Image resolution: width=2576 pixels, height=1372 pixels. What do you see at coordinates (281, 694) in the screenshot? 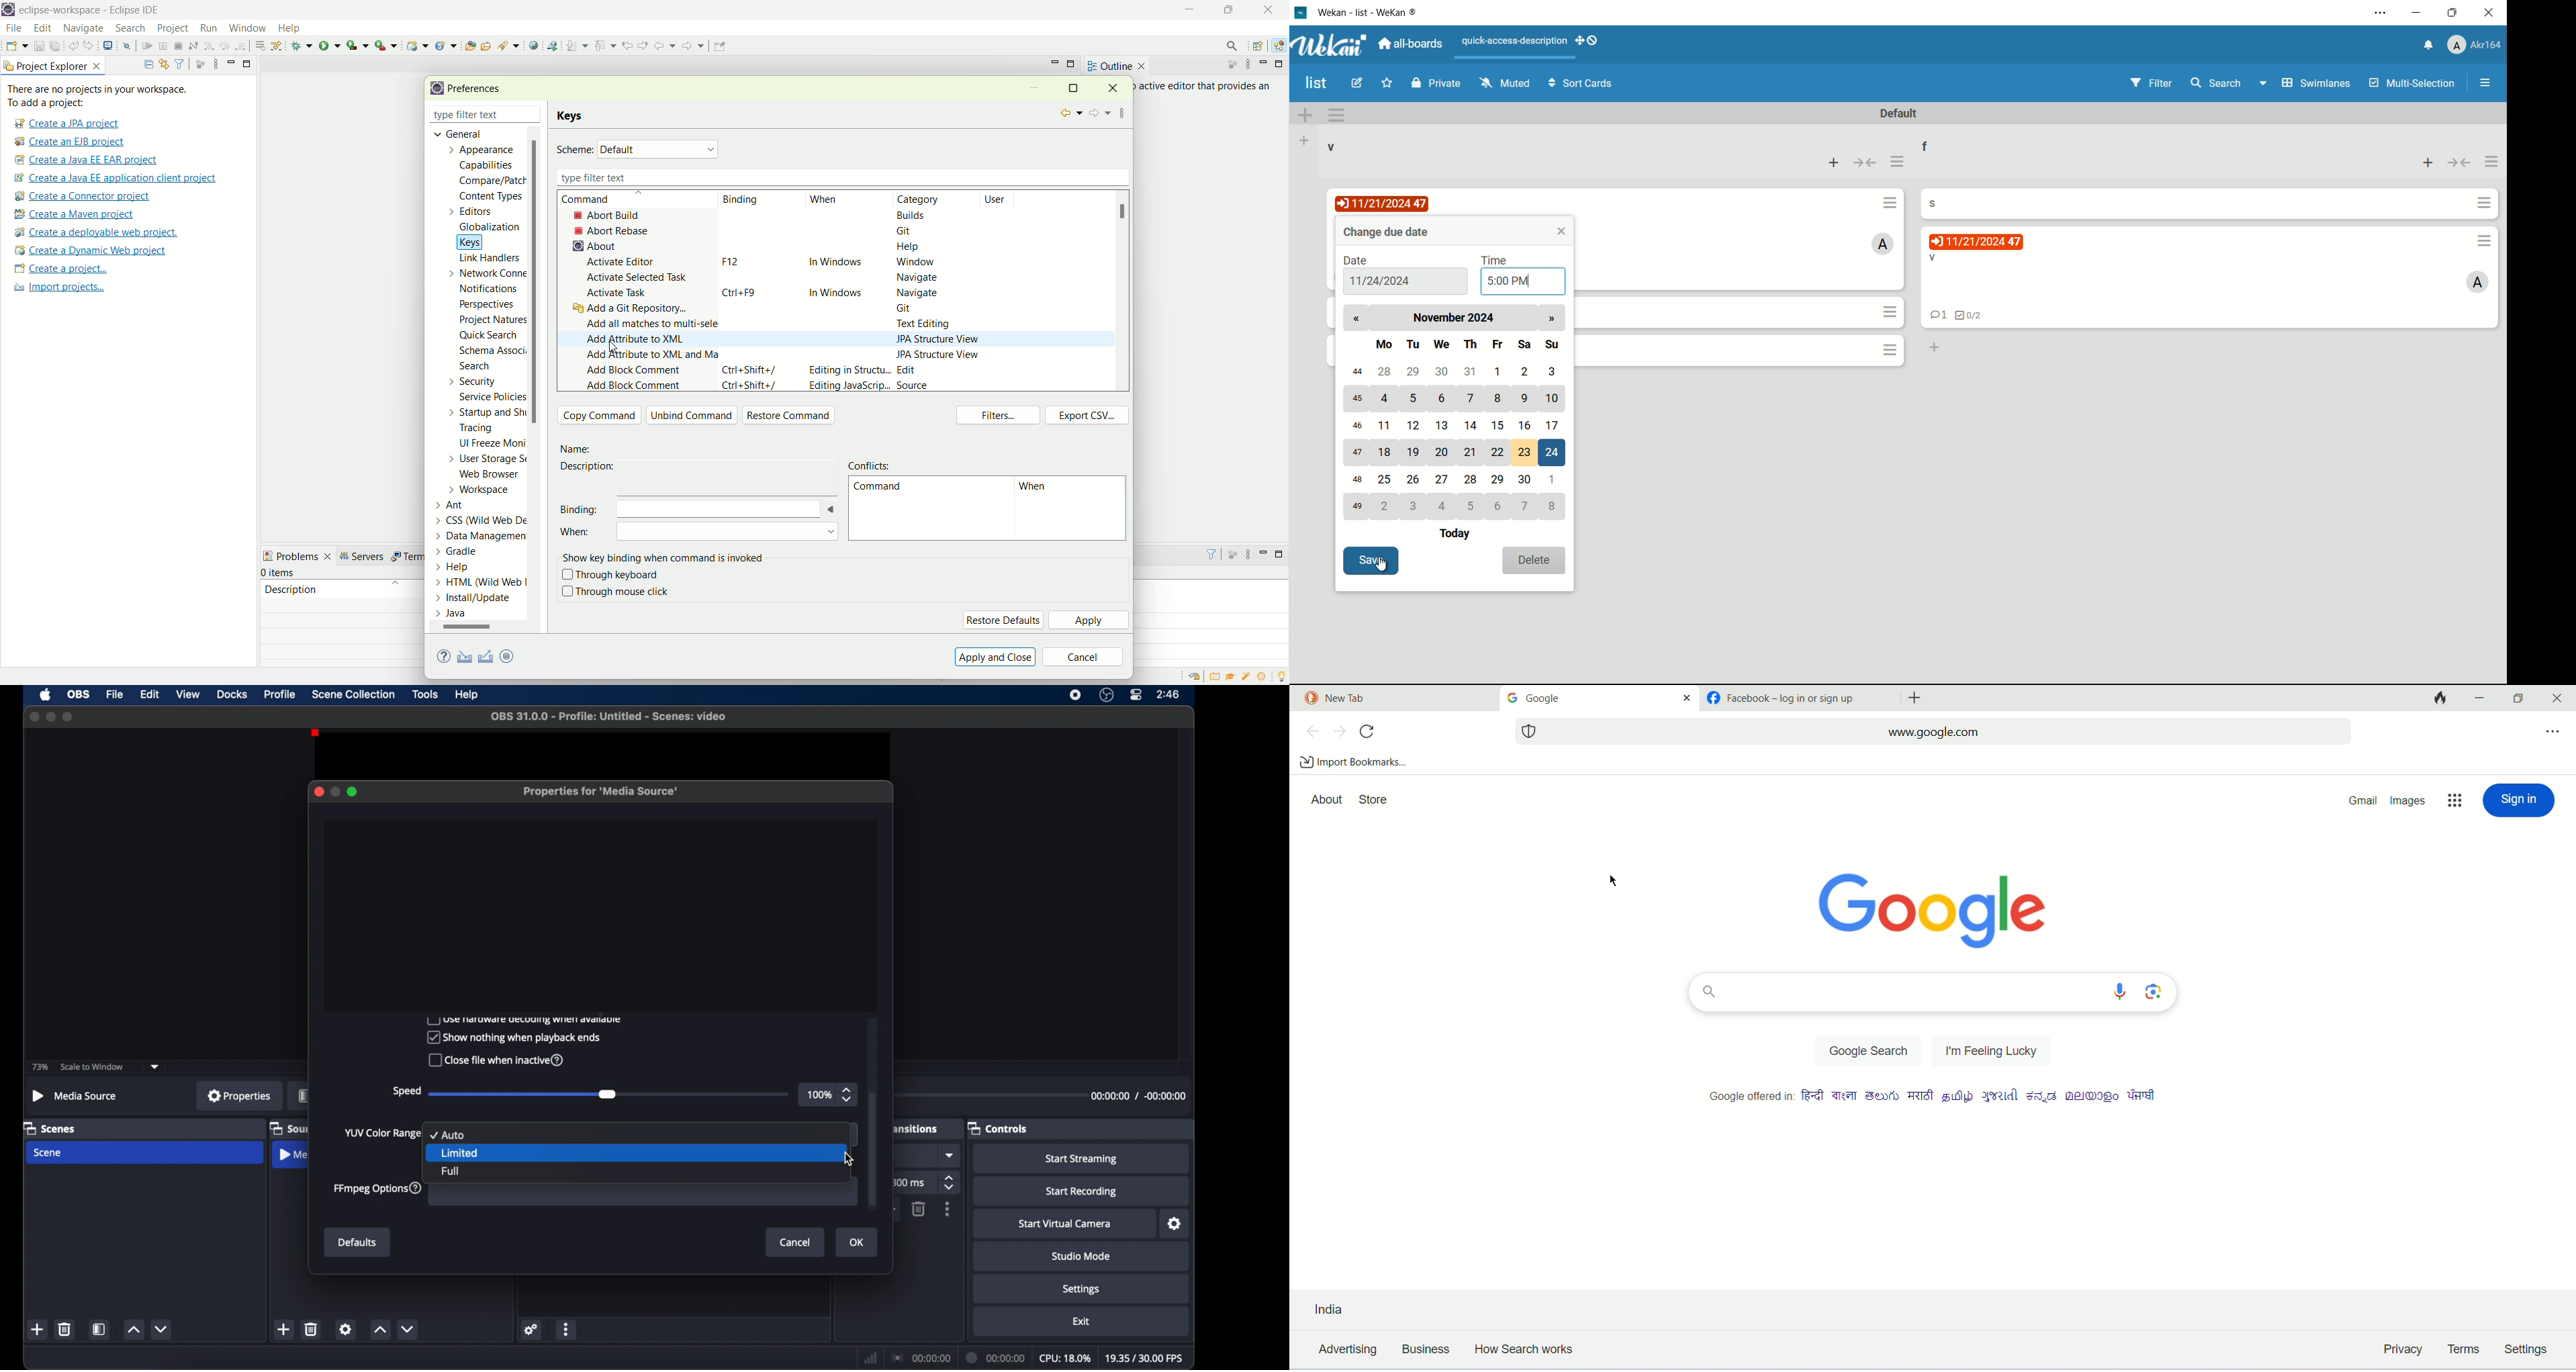
I see `profile` at bounding box center [281, 694].